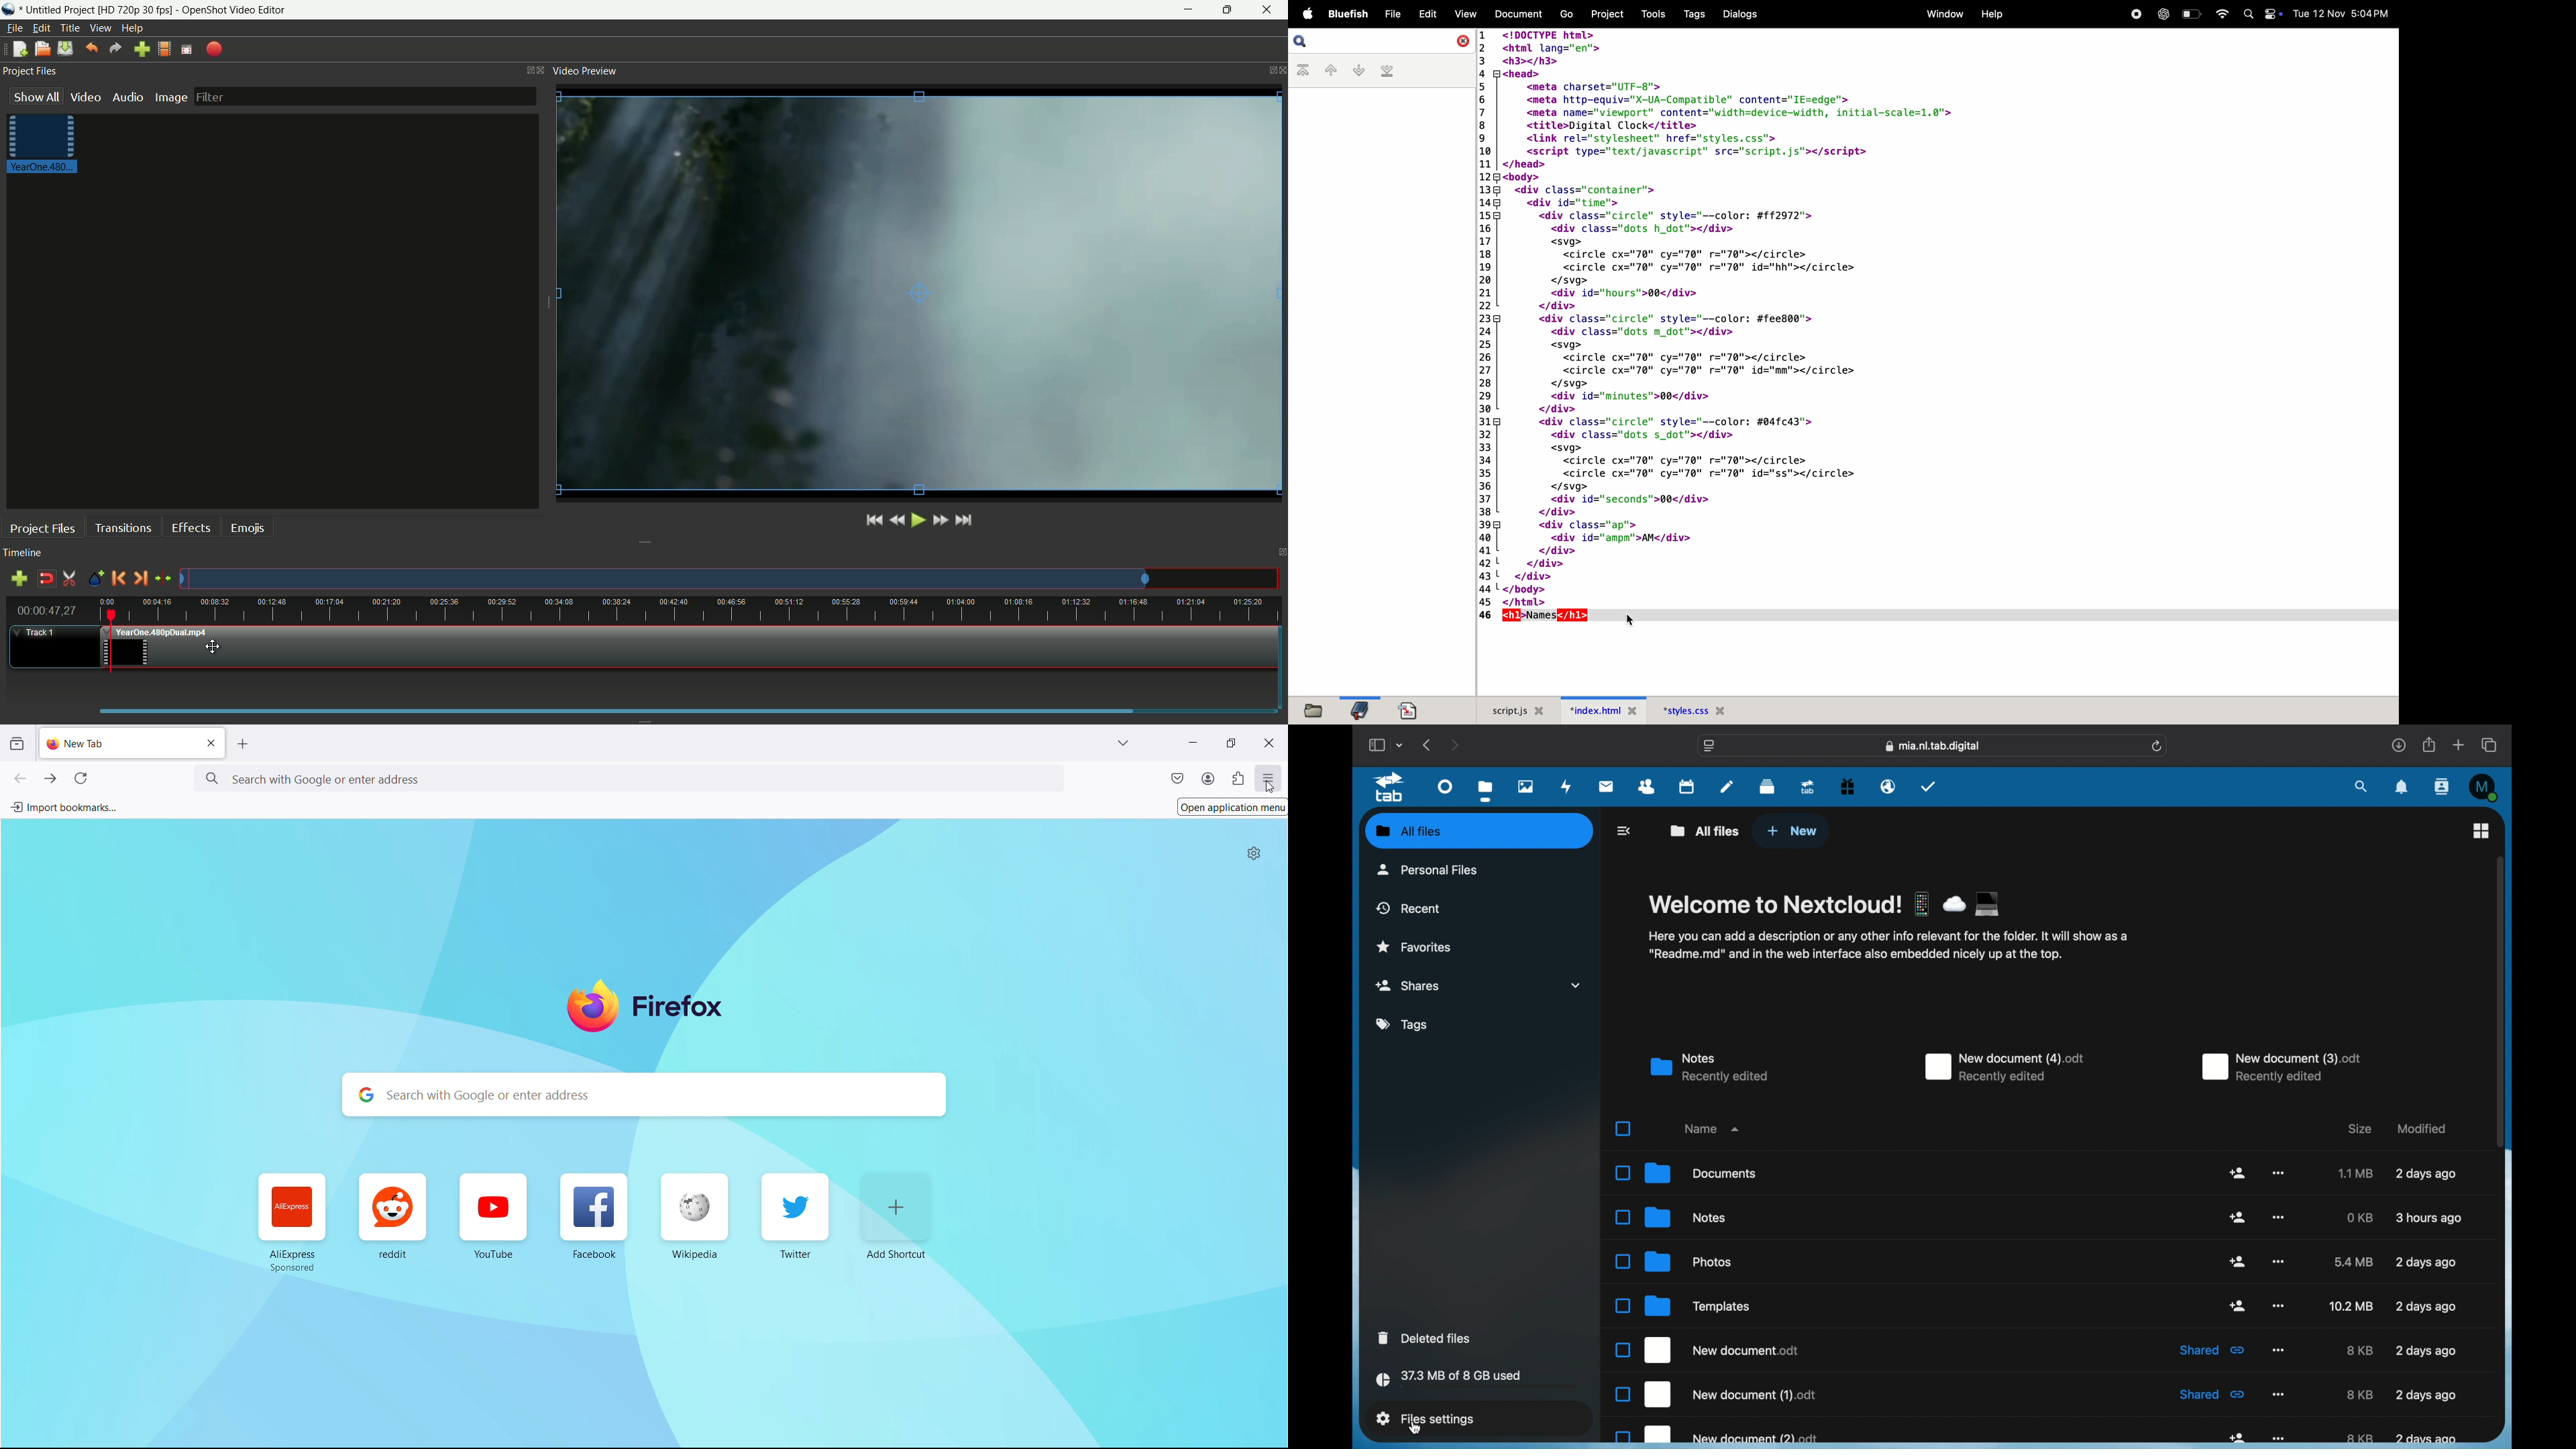 The width and height of the screenshot is (2576, 1456). What do you see at coordinates (188, 48) in the screenshot?
I see `full screen` at bounding box center [188, 48].